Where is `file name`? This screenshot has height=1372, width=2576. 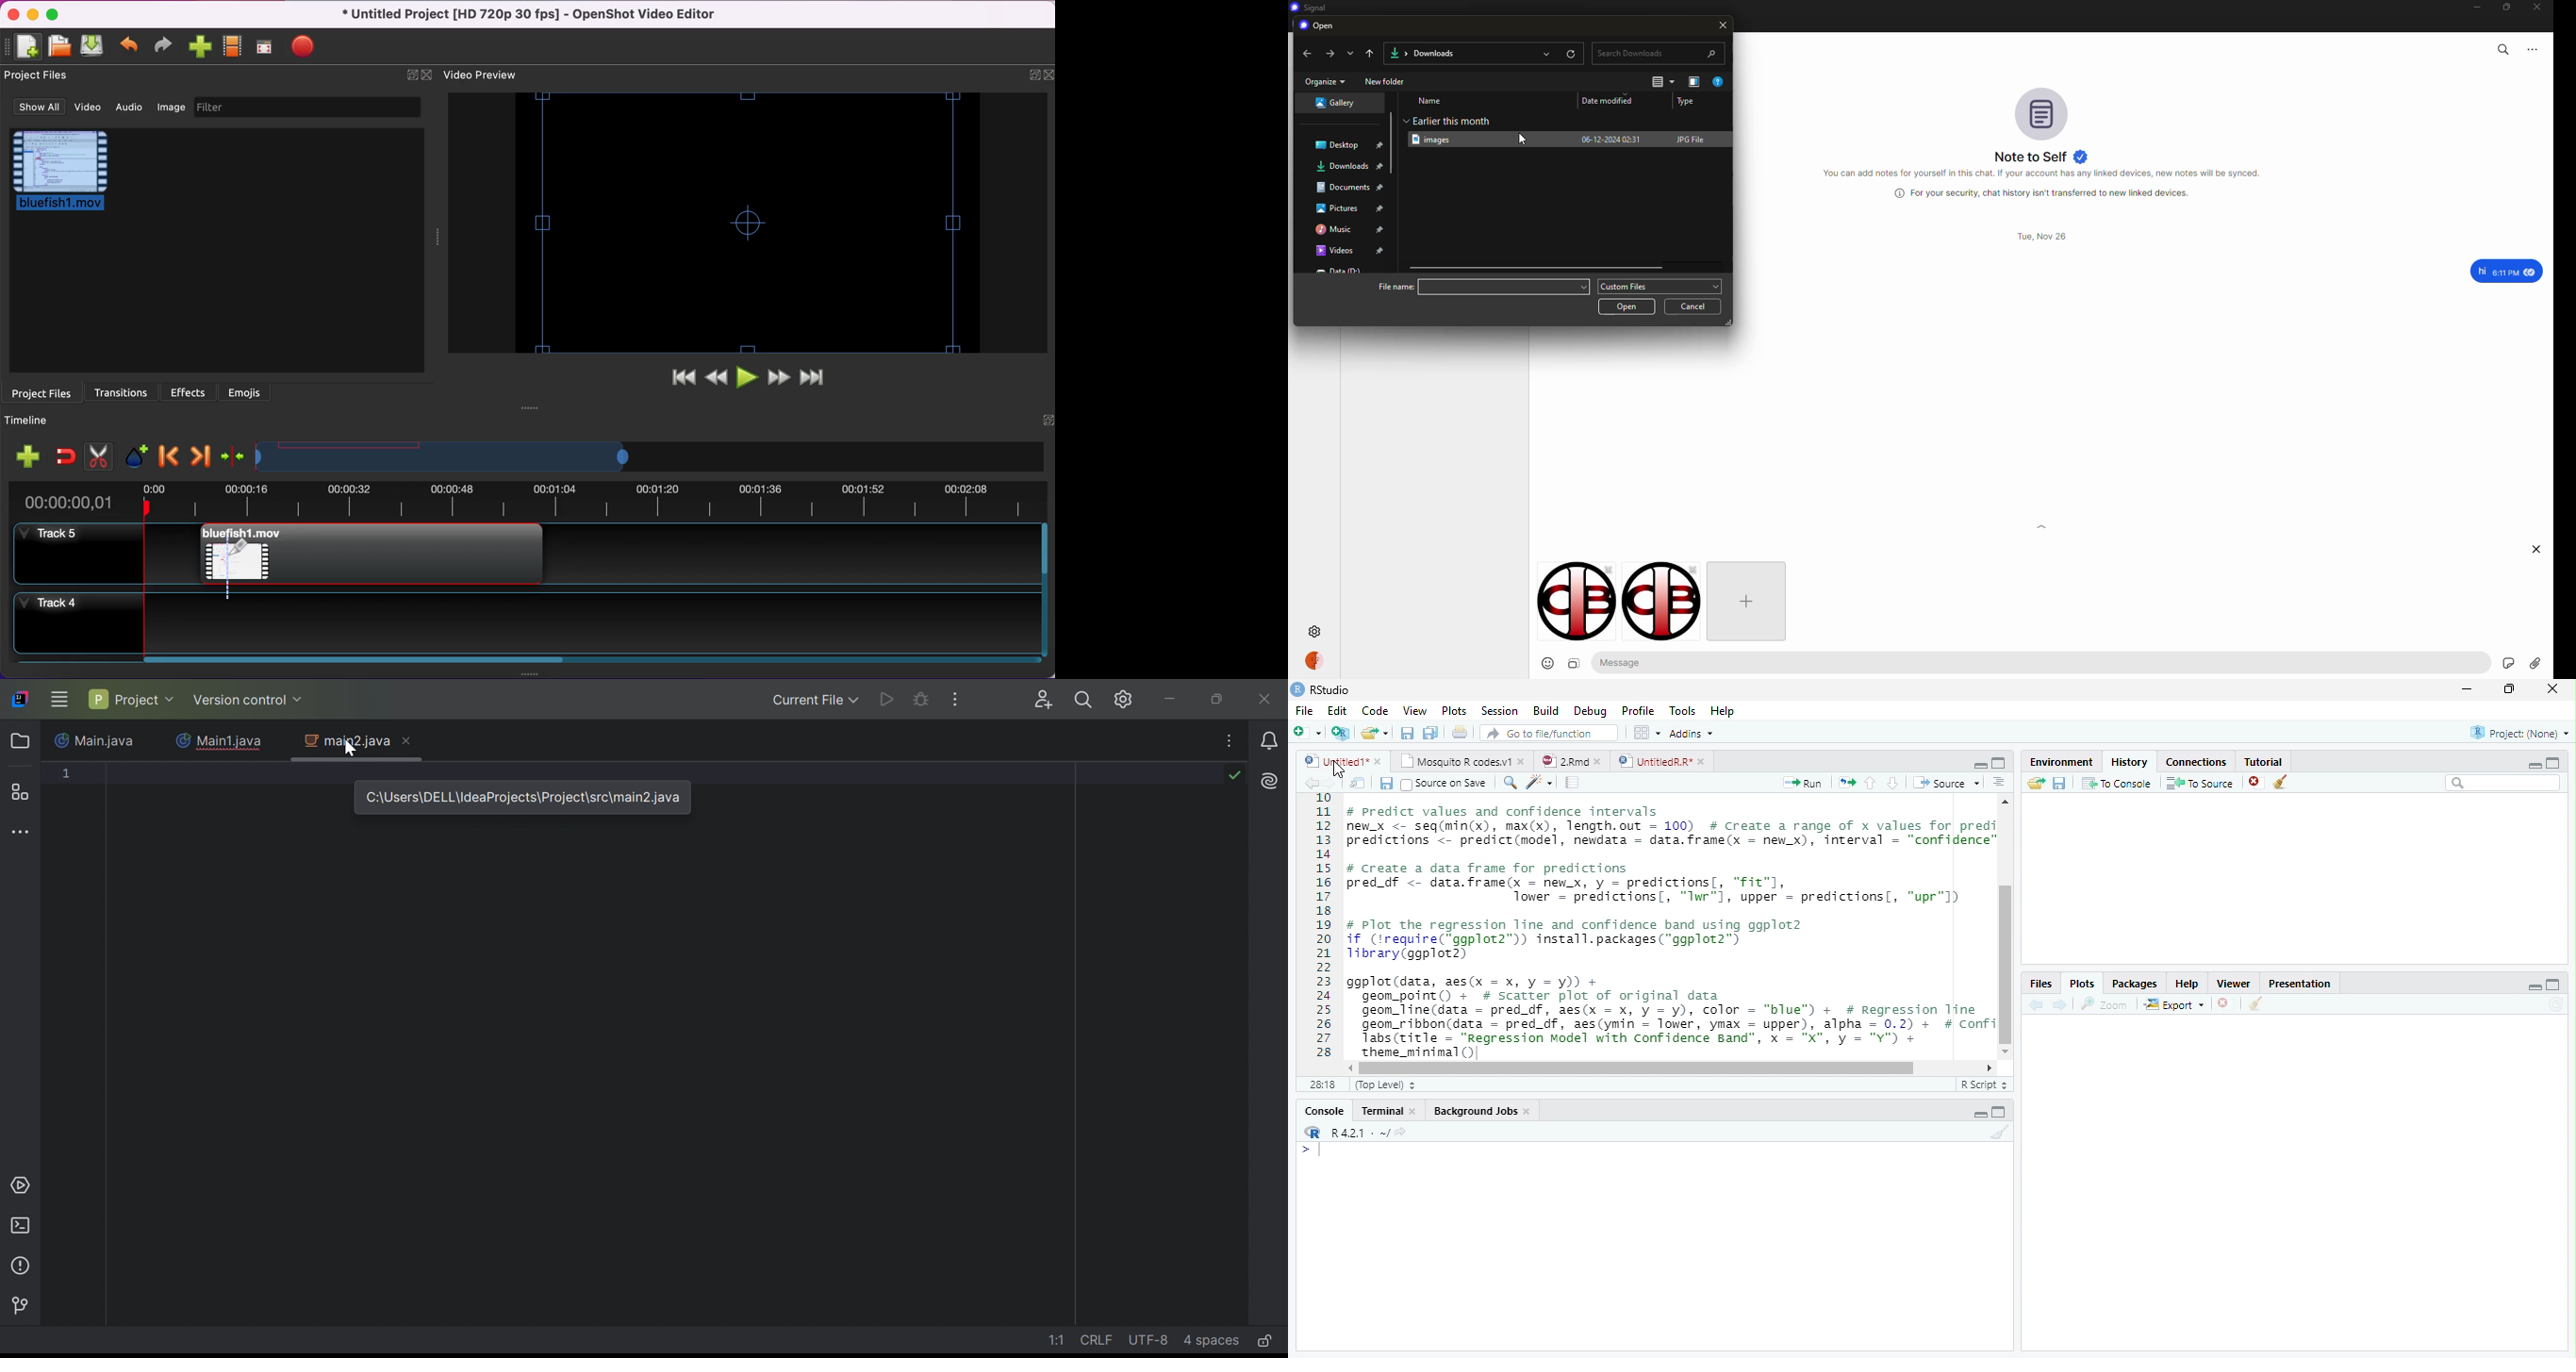
file name is located at coordinates (1395, 286).